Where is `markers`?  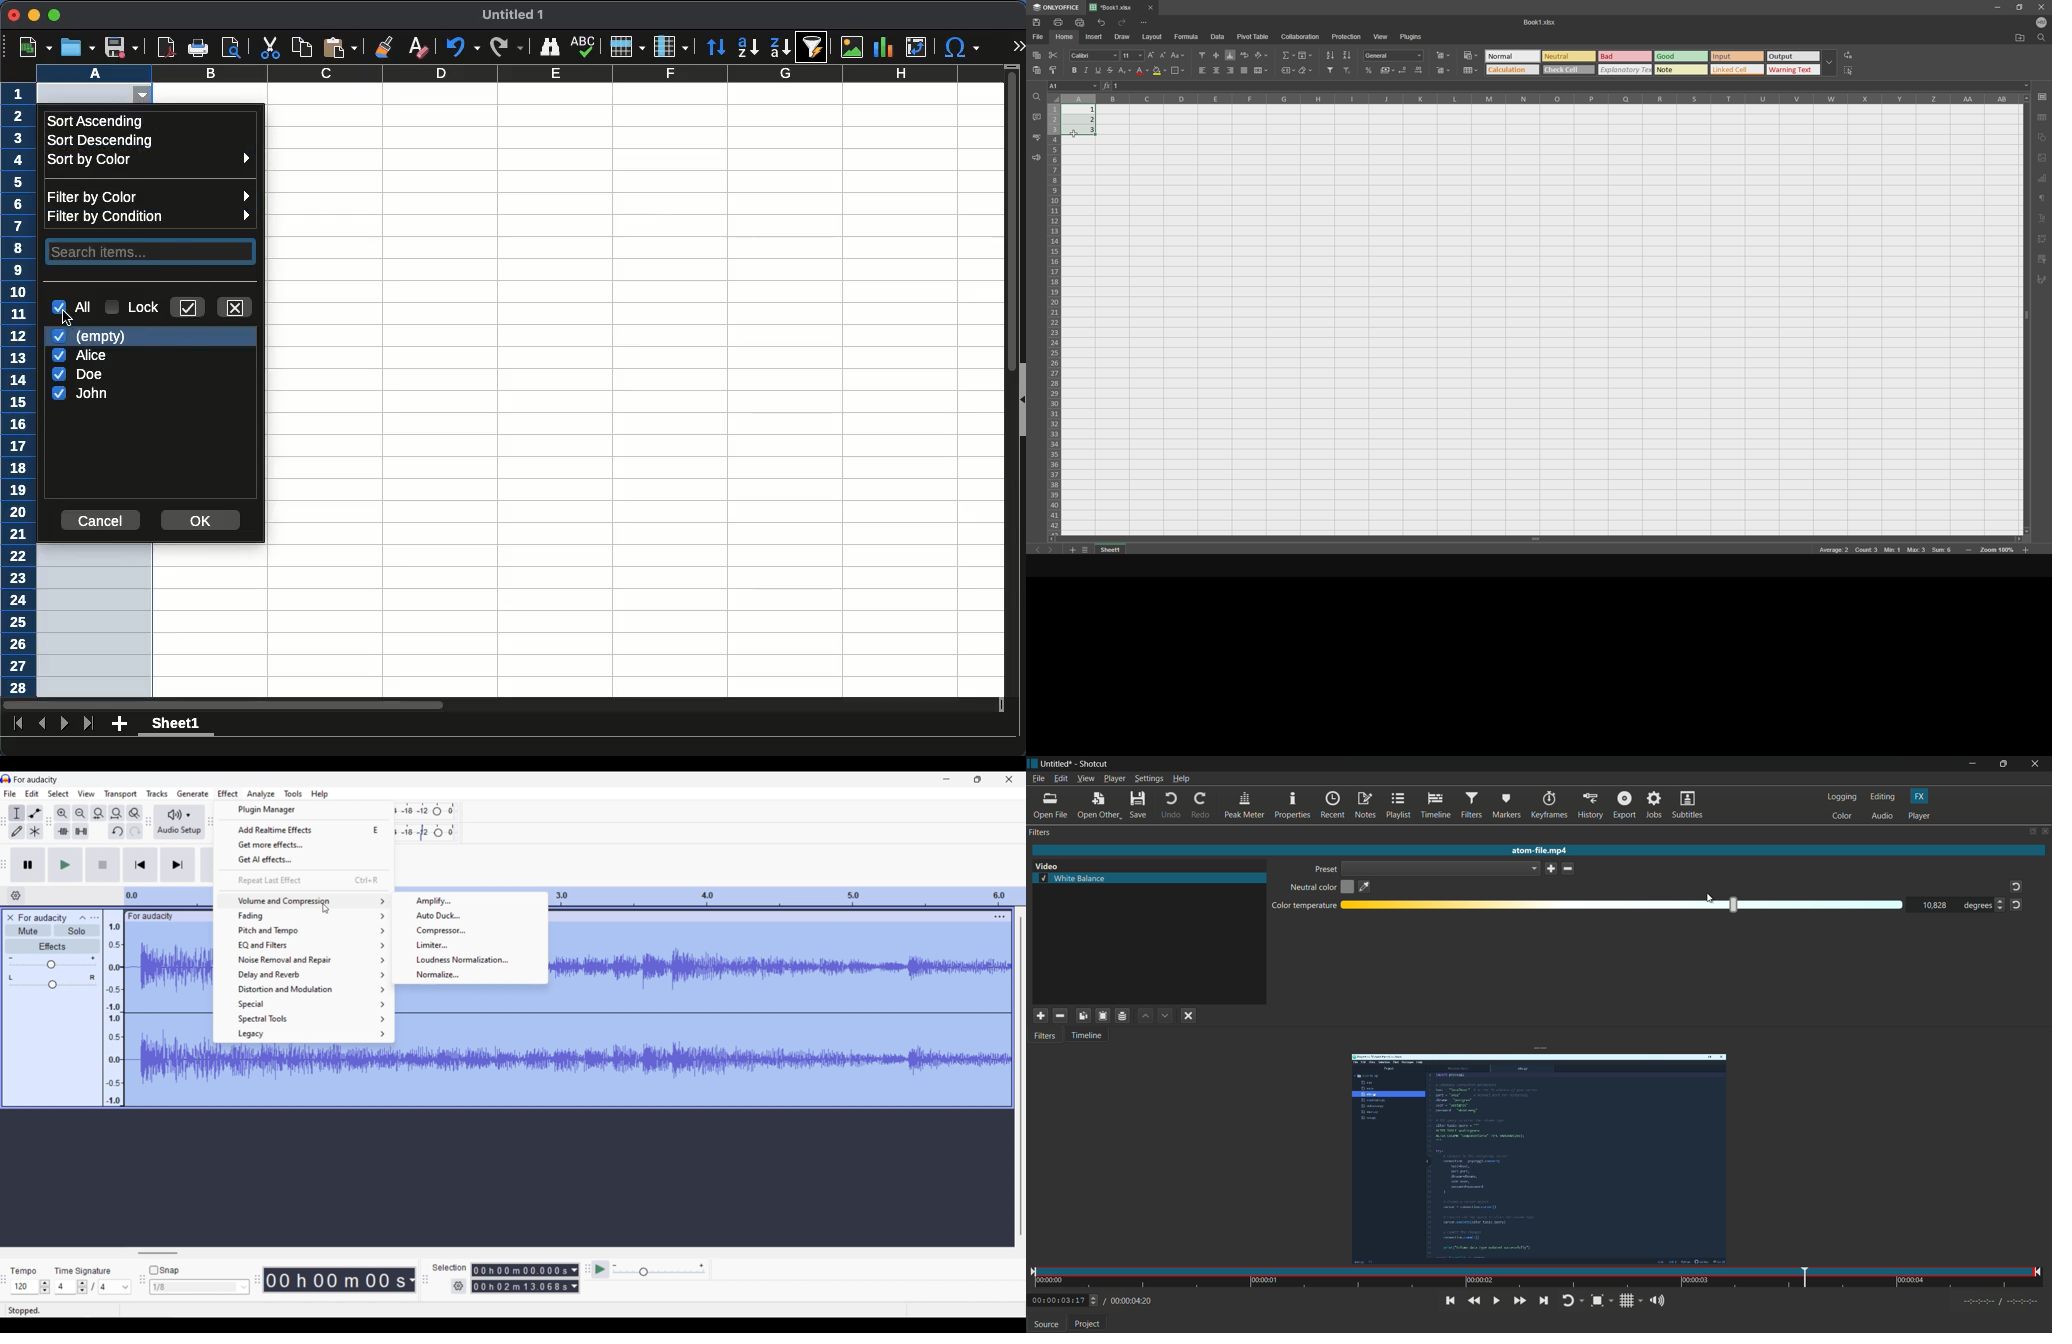 markers is located at coordinates (1506, 805).